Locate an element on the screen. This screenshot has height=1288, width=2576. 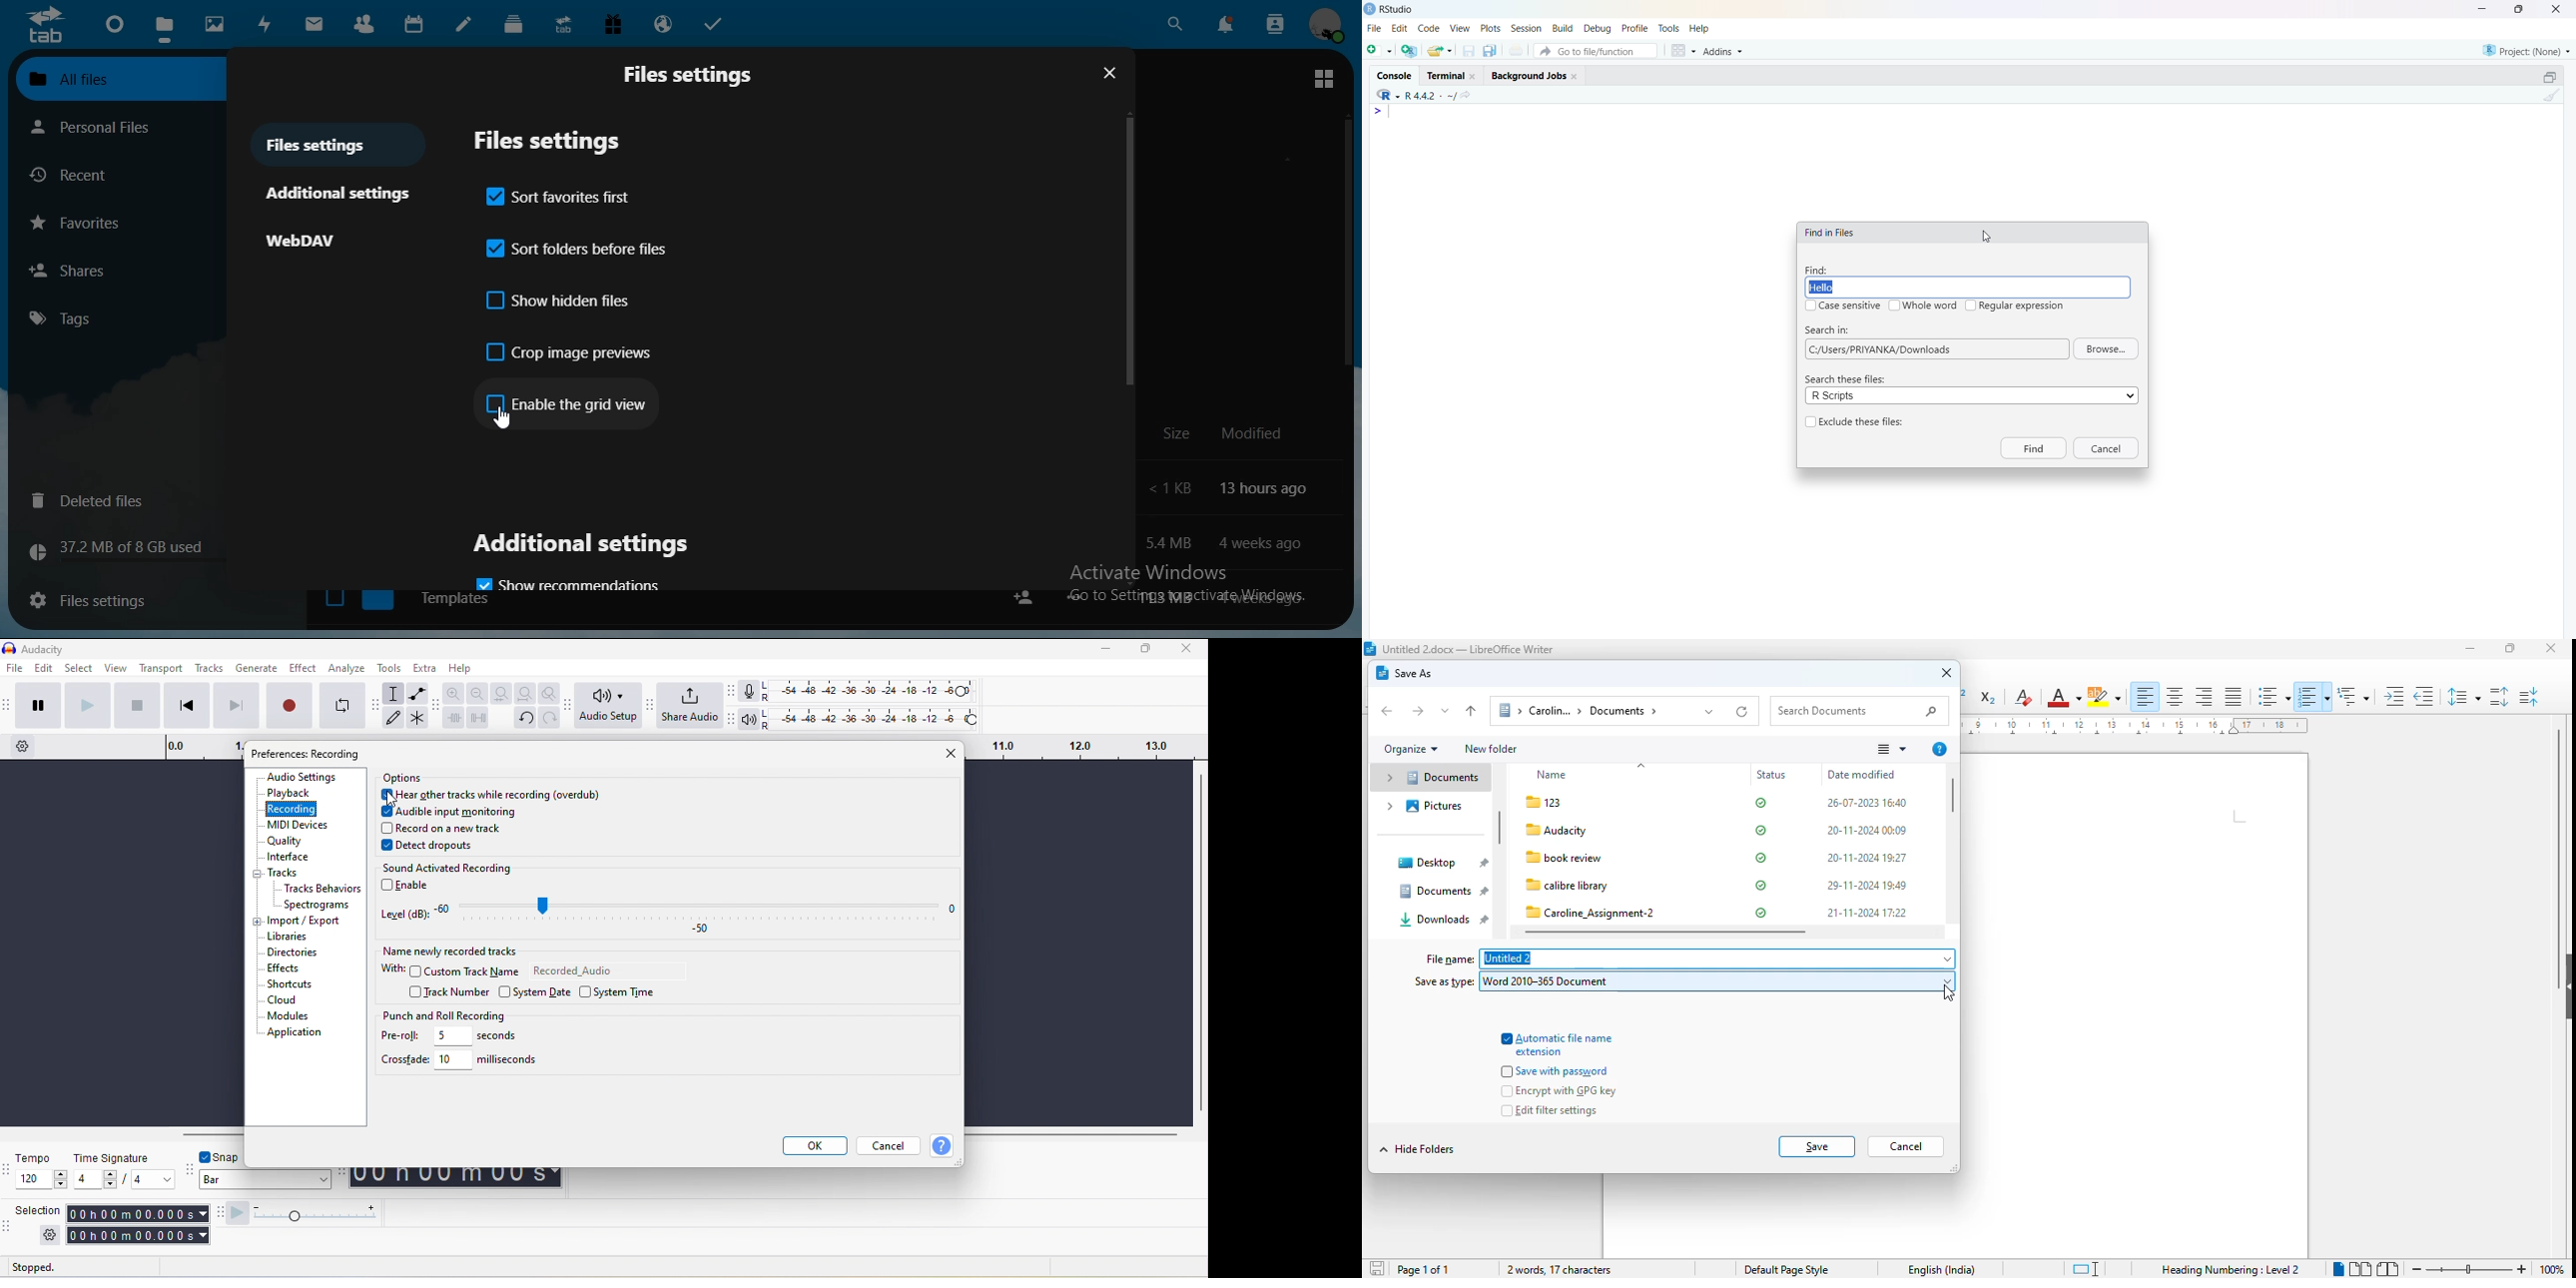
Whole word is located at coordinates (1931, 306).